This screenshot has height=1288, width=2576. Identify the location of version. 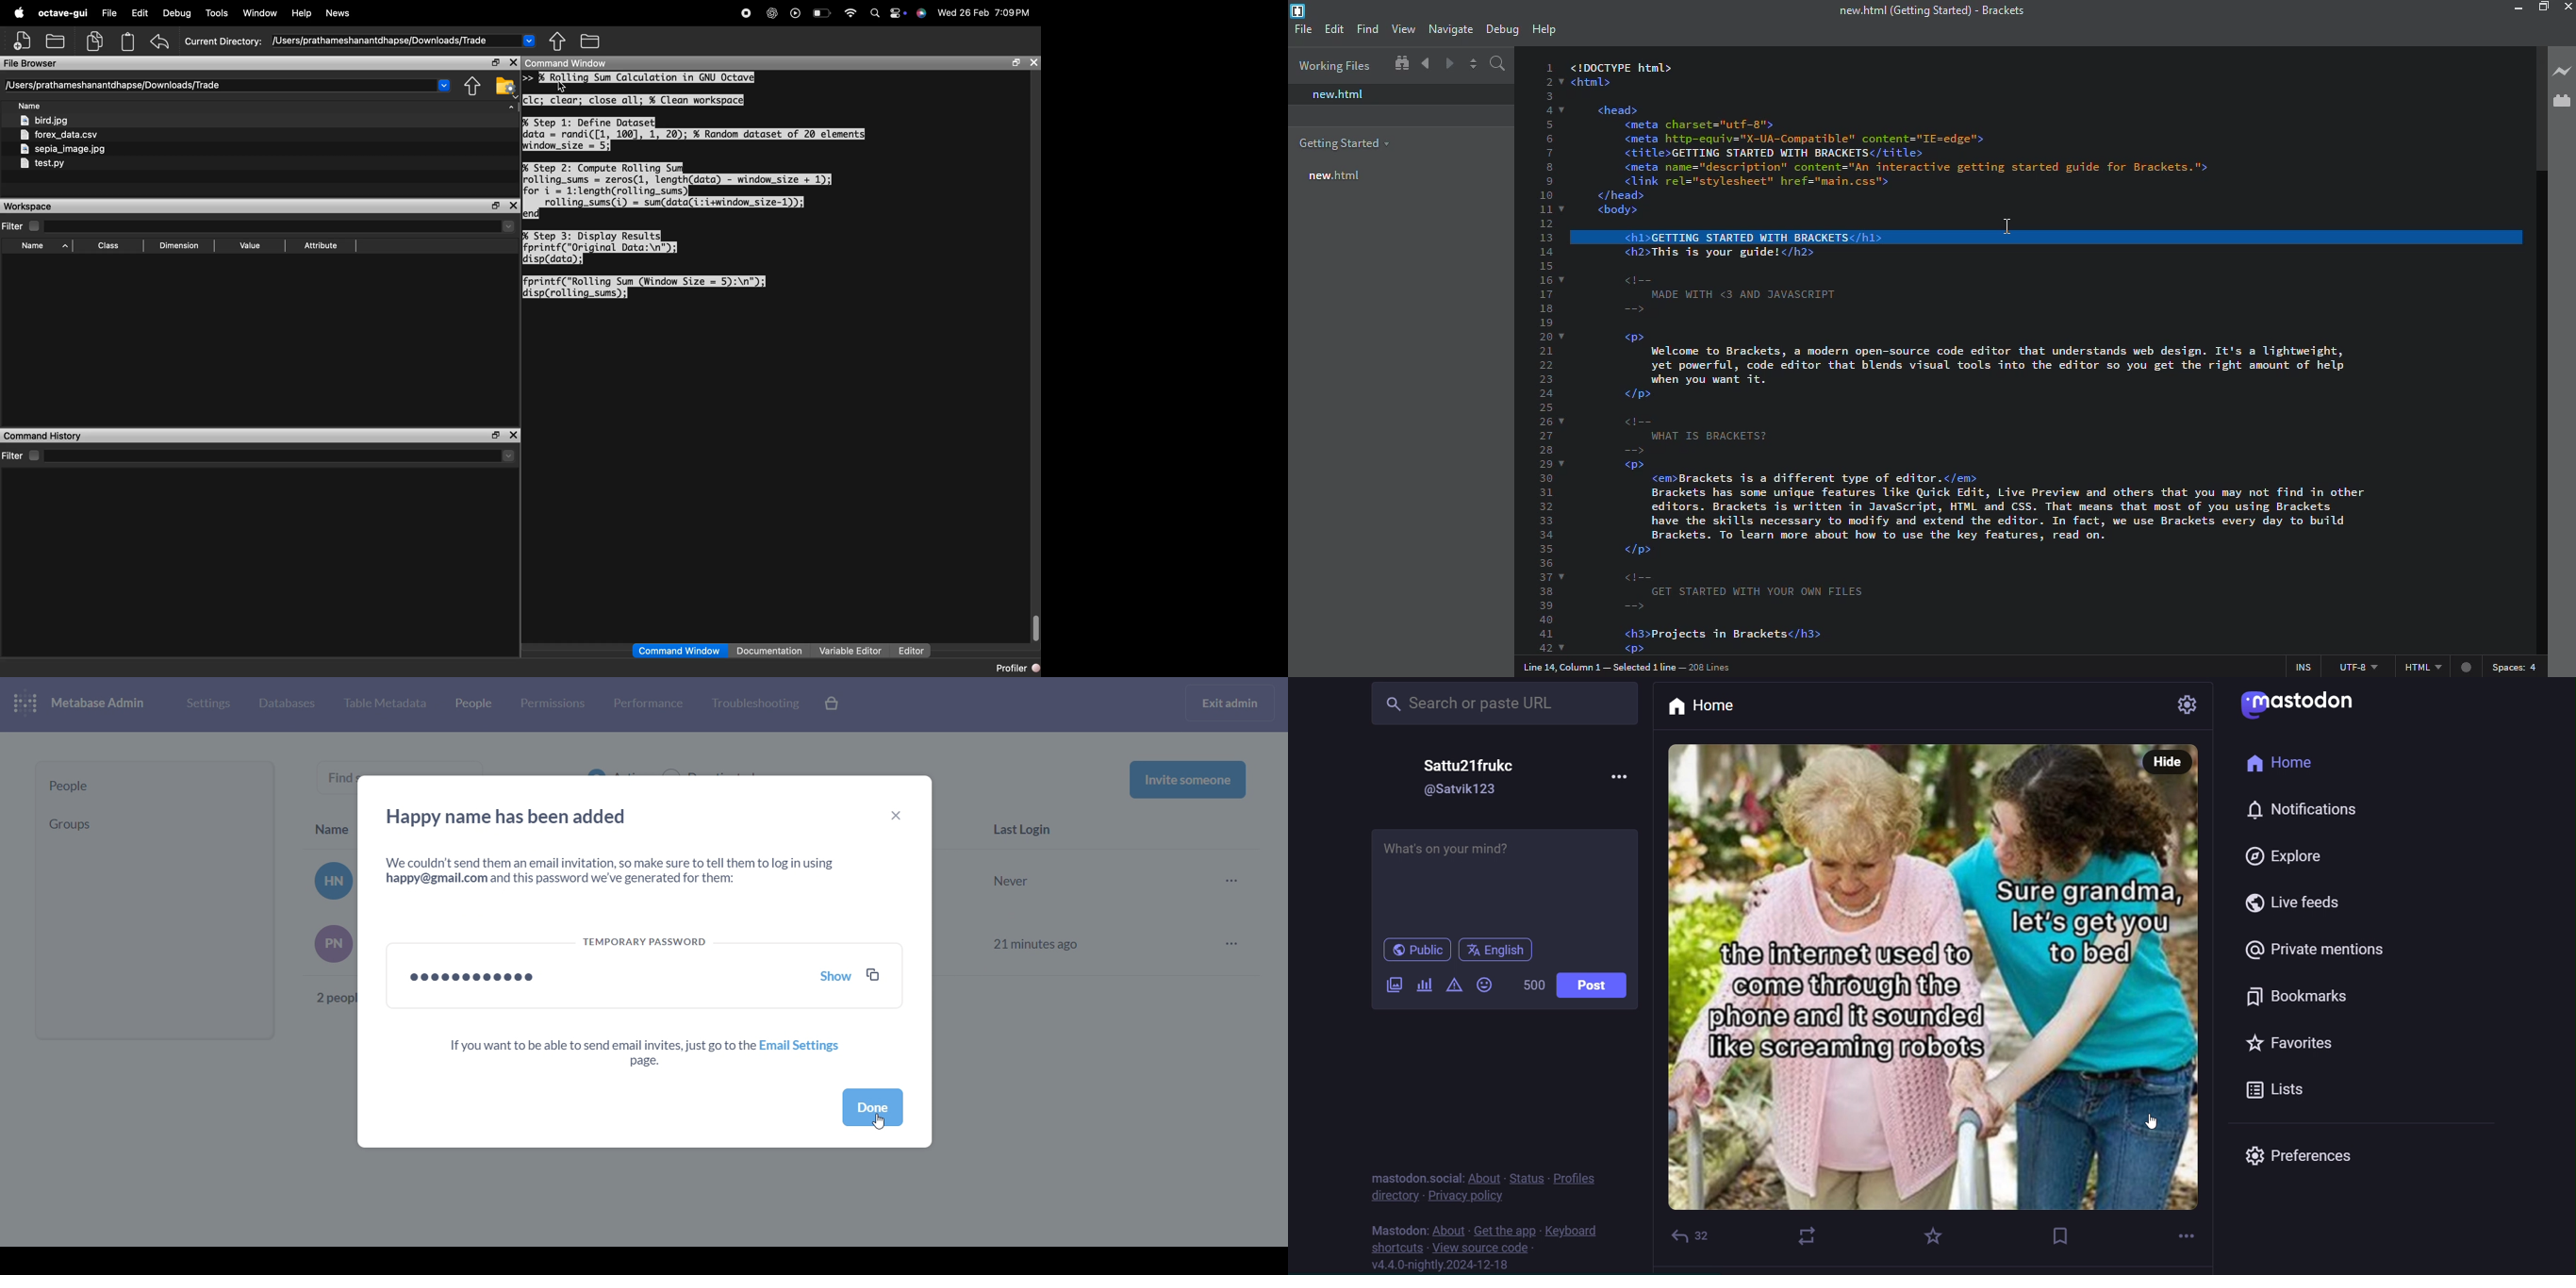
(1442, 1266).